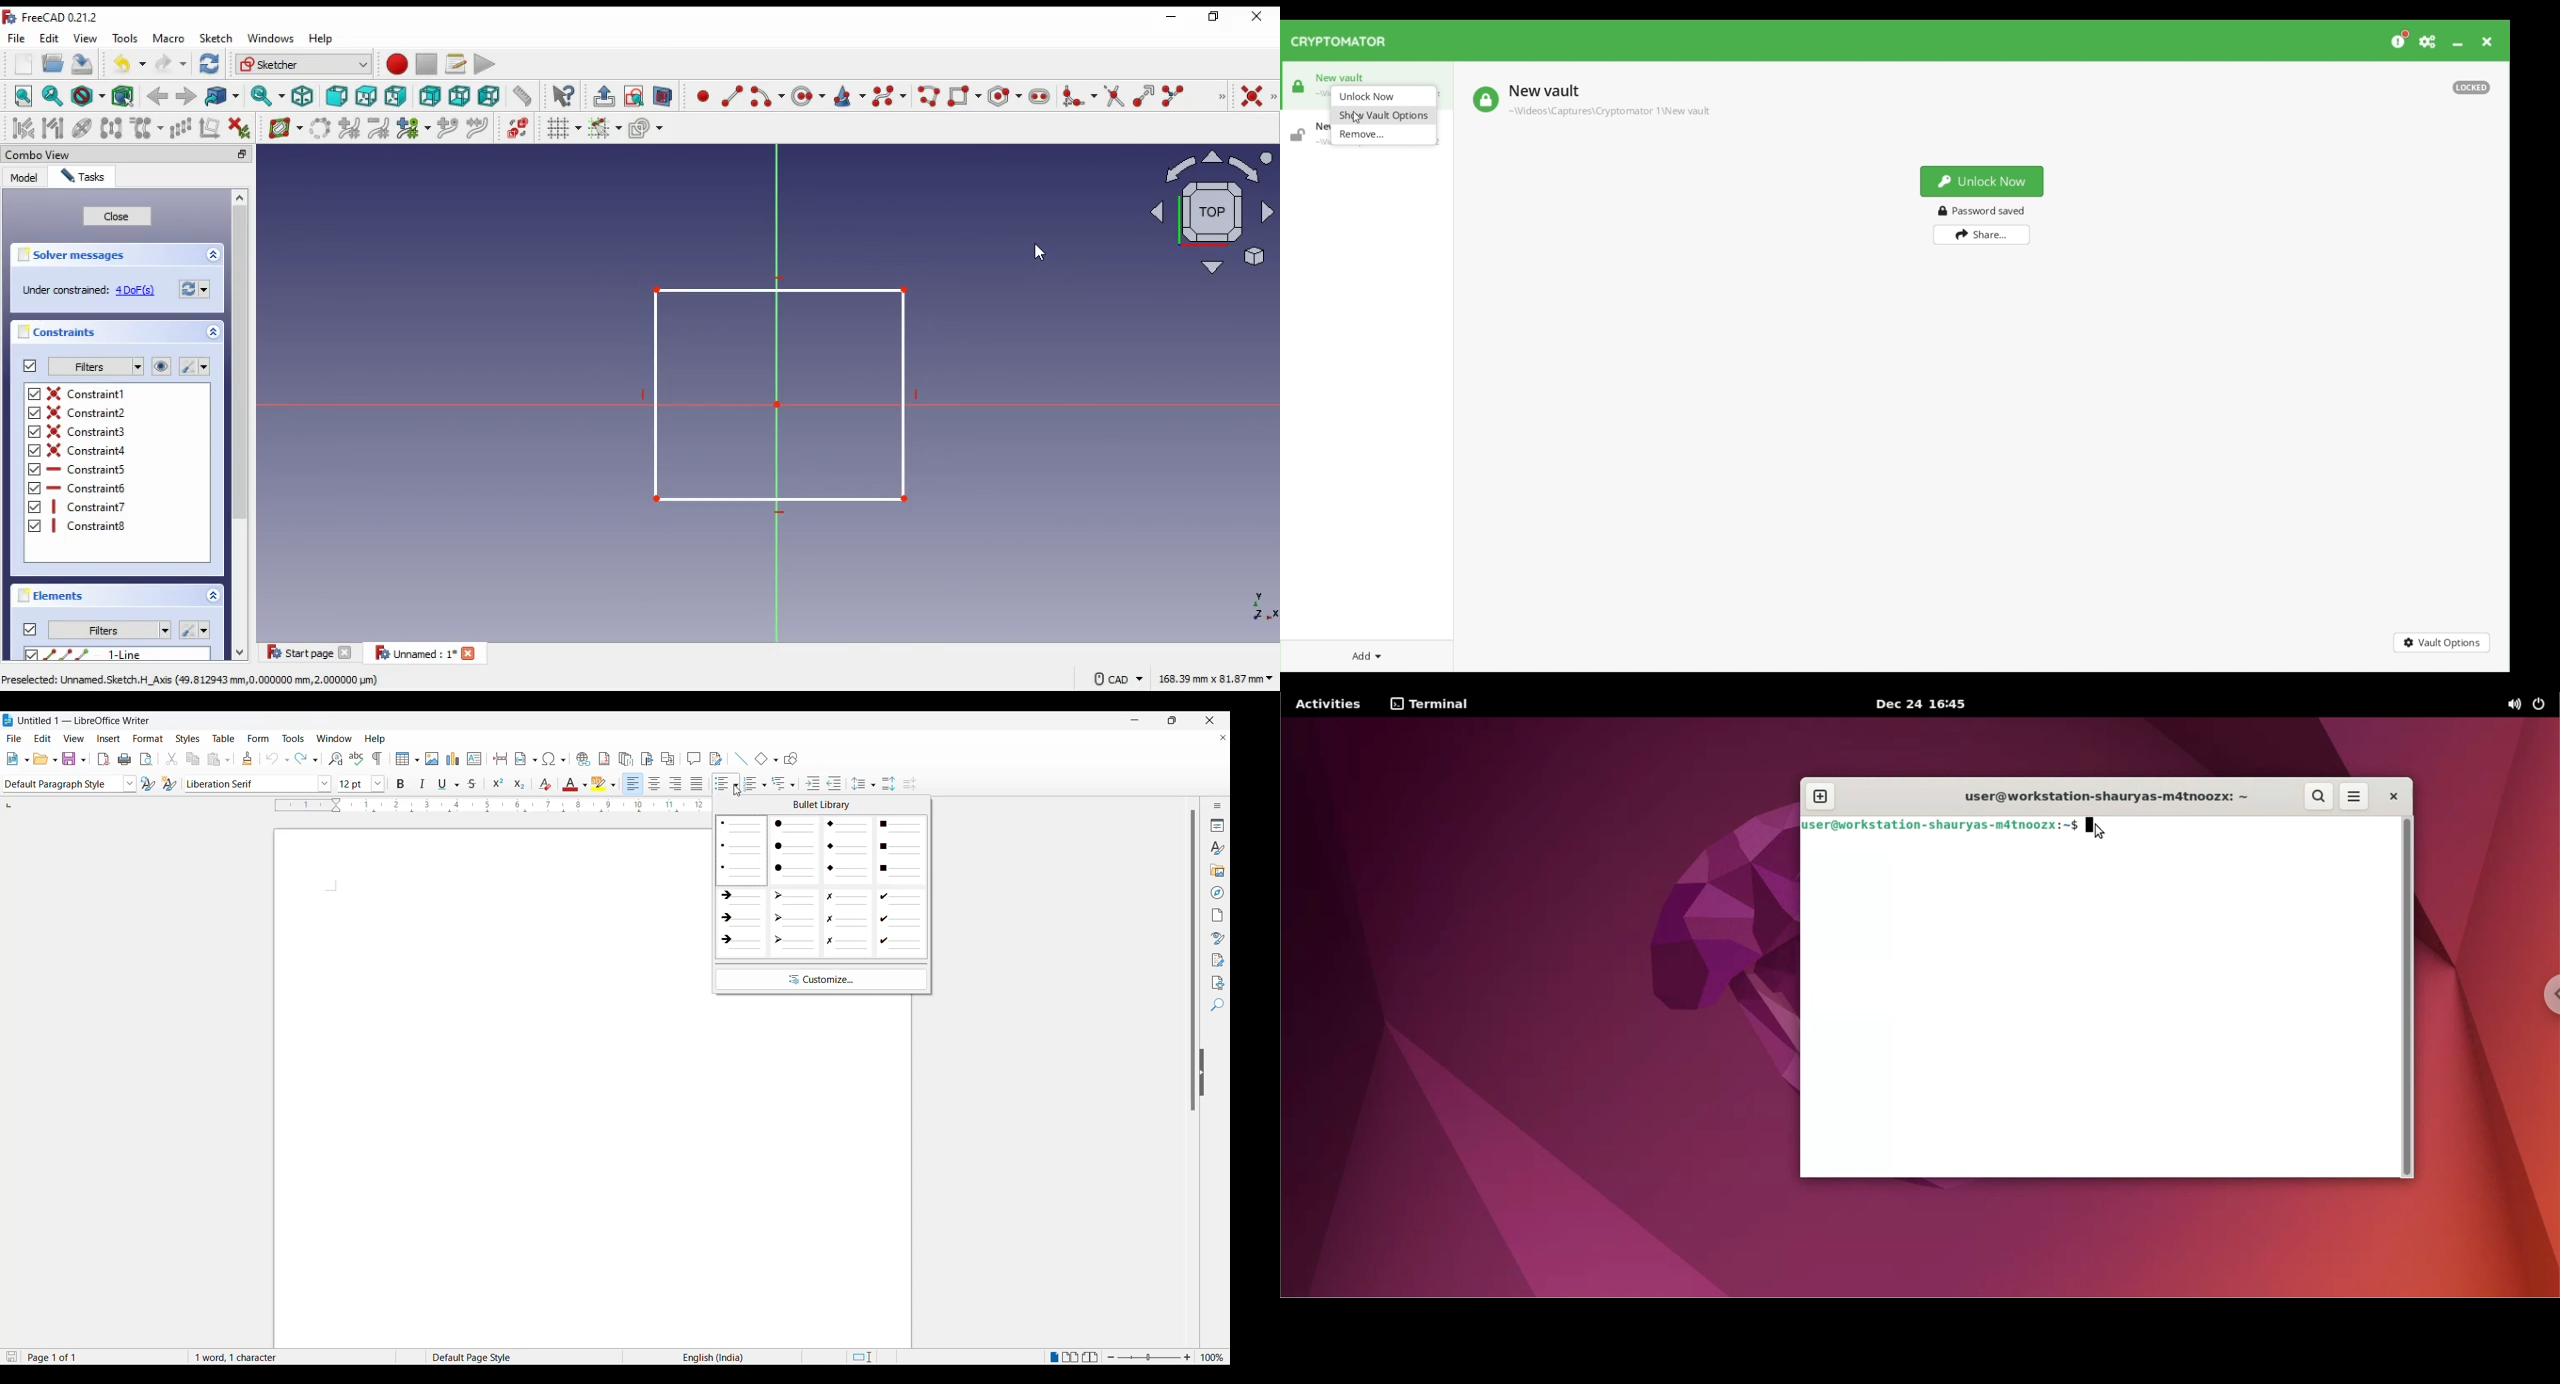  I want to click on view selection, so click(662, 96).